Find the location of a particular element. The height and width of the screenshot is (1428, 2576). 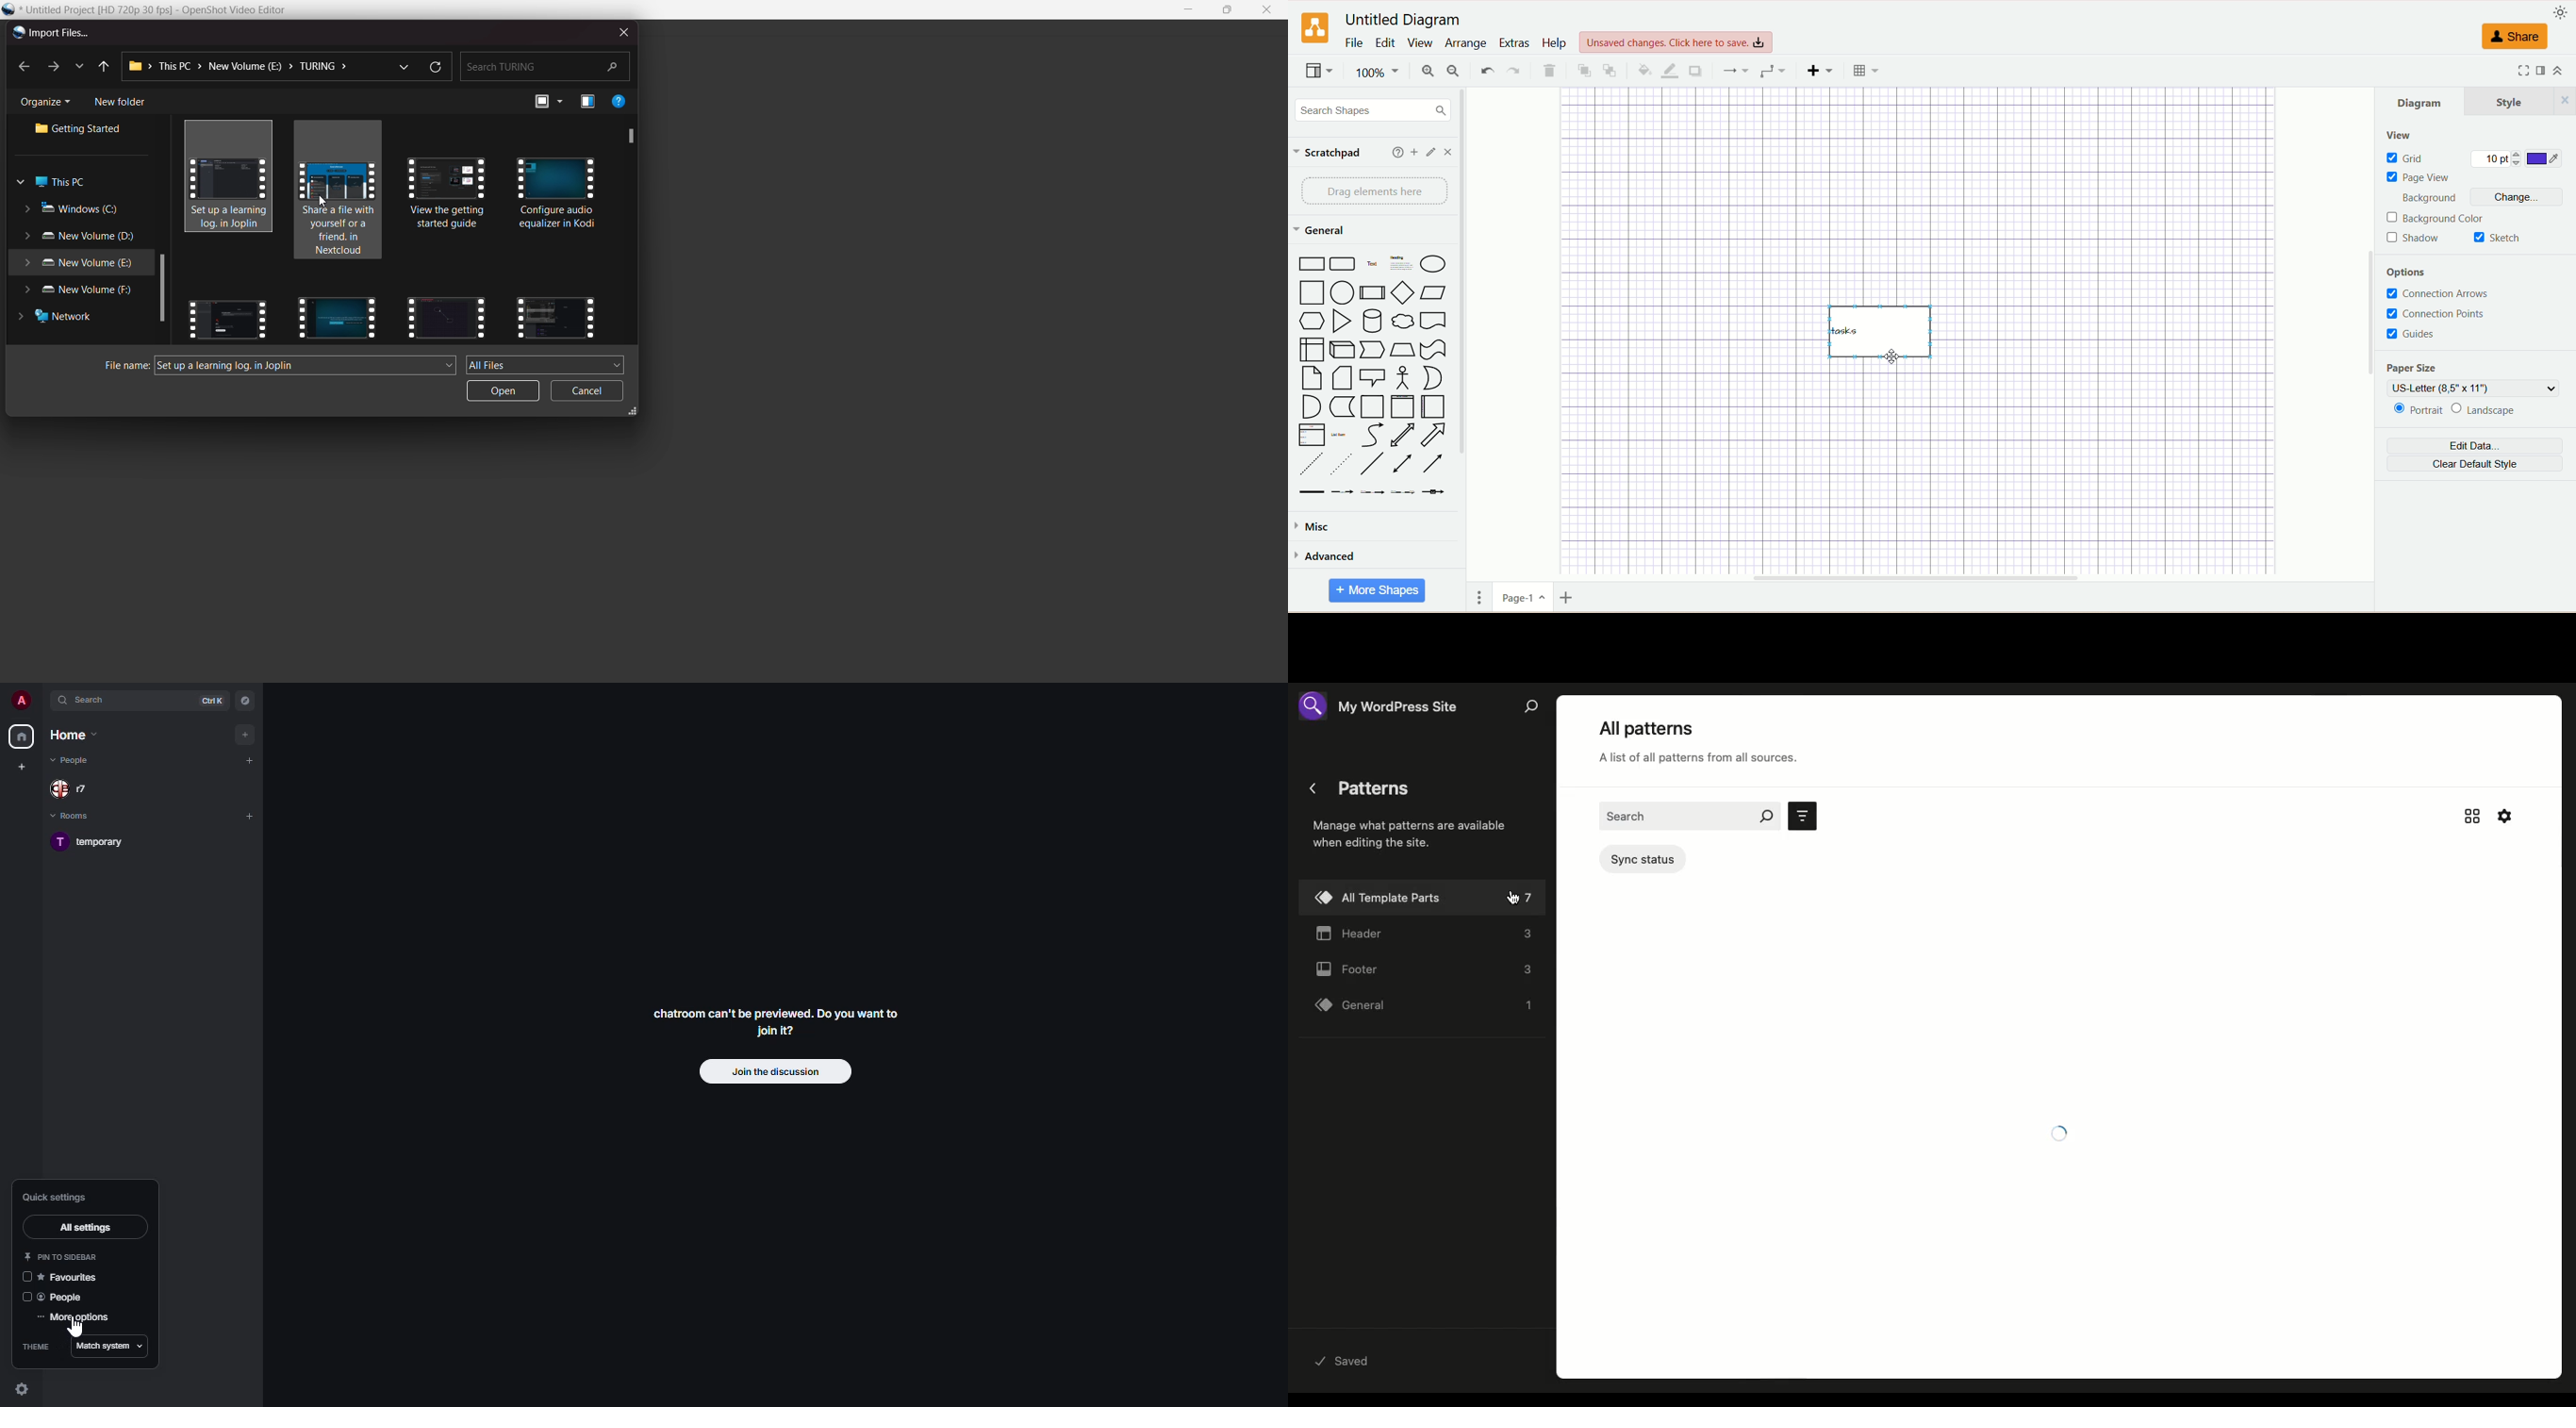

people is located at coordinates (68, 1297).